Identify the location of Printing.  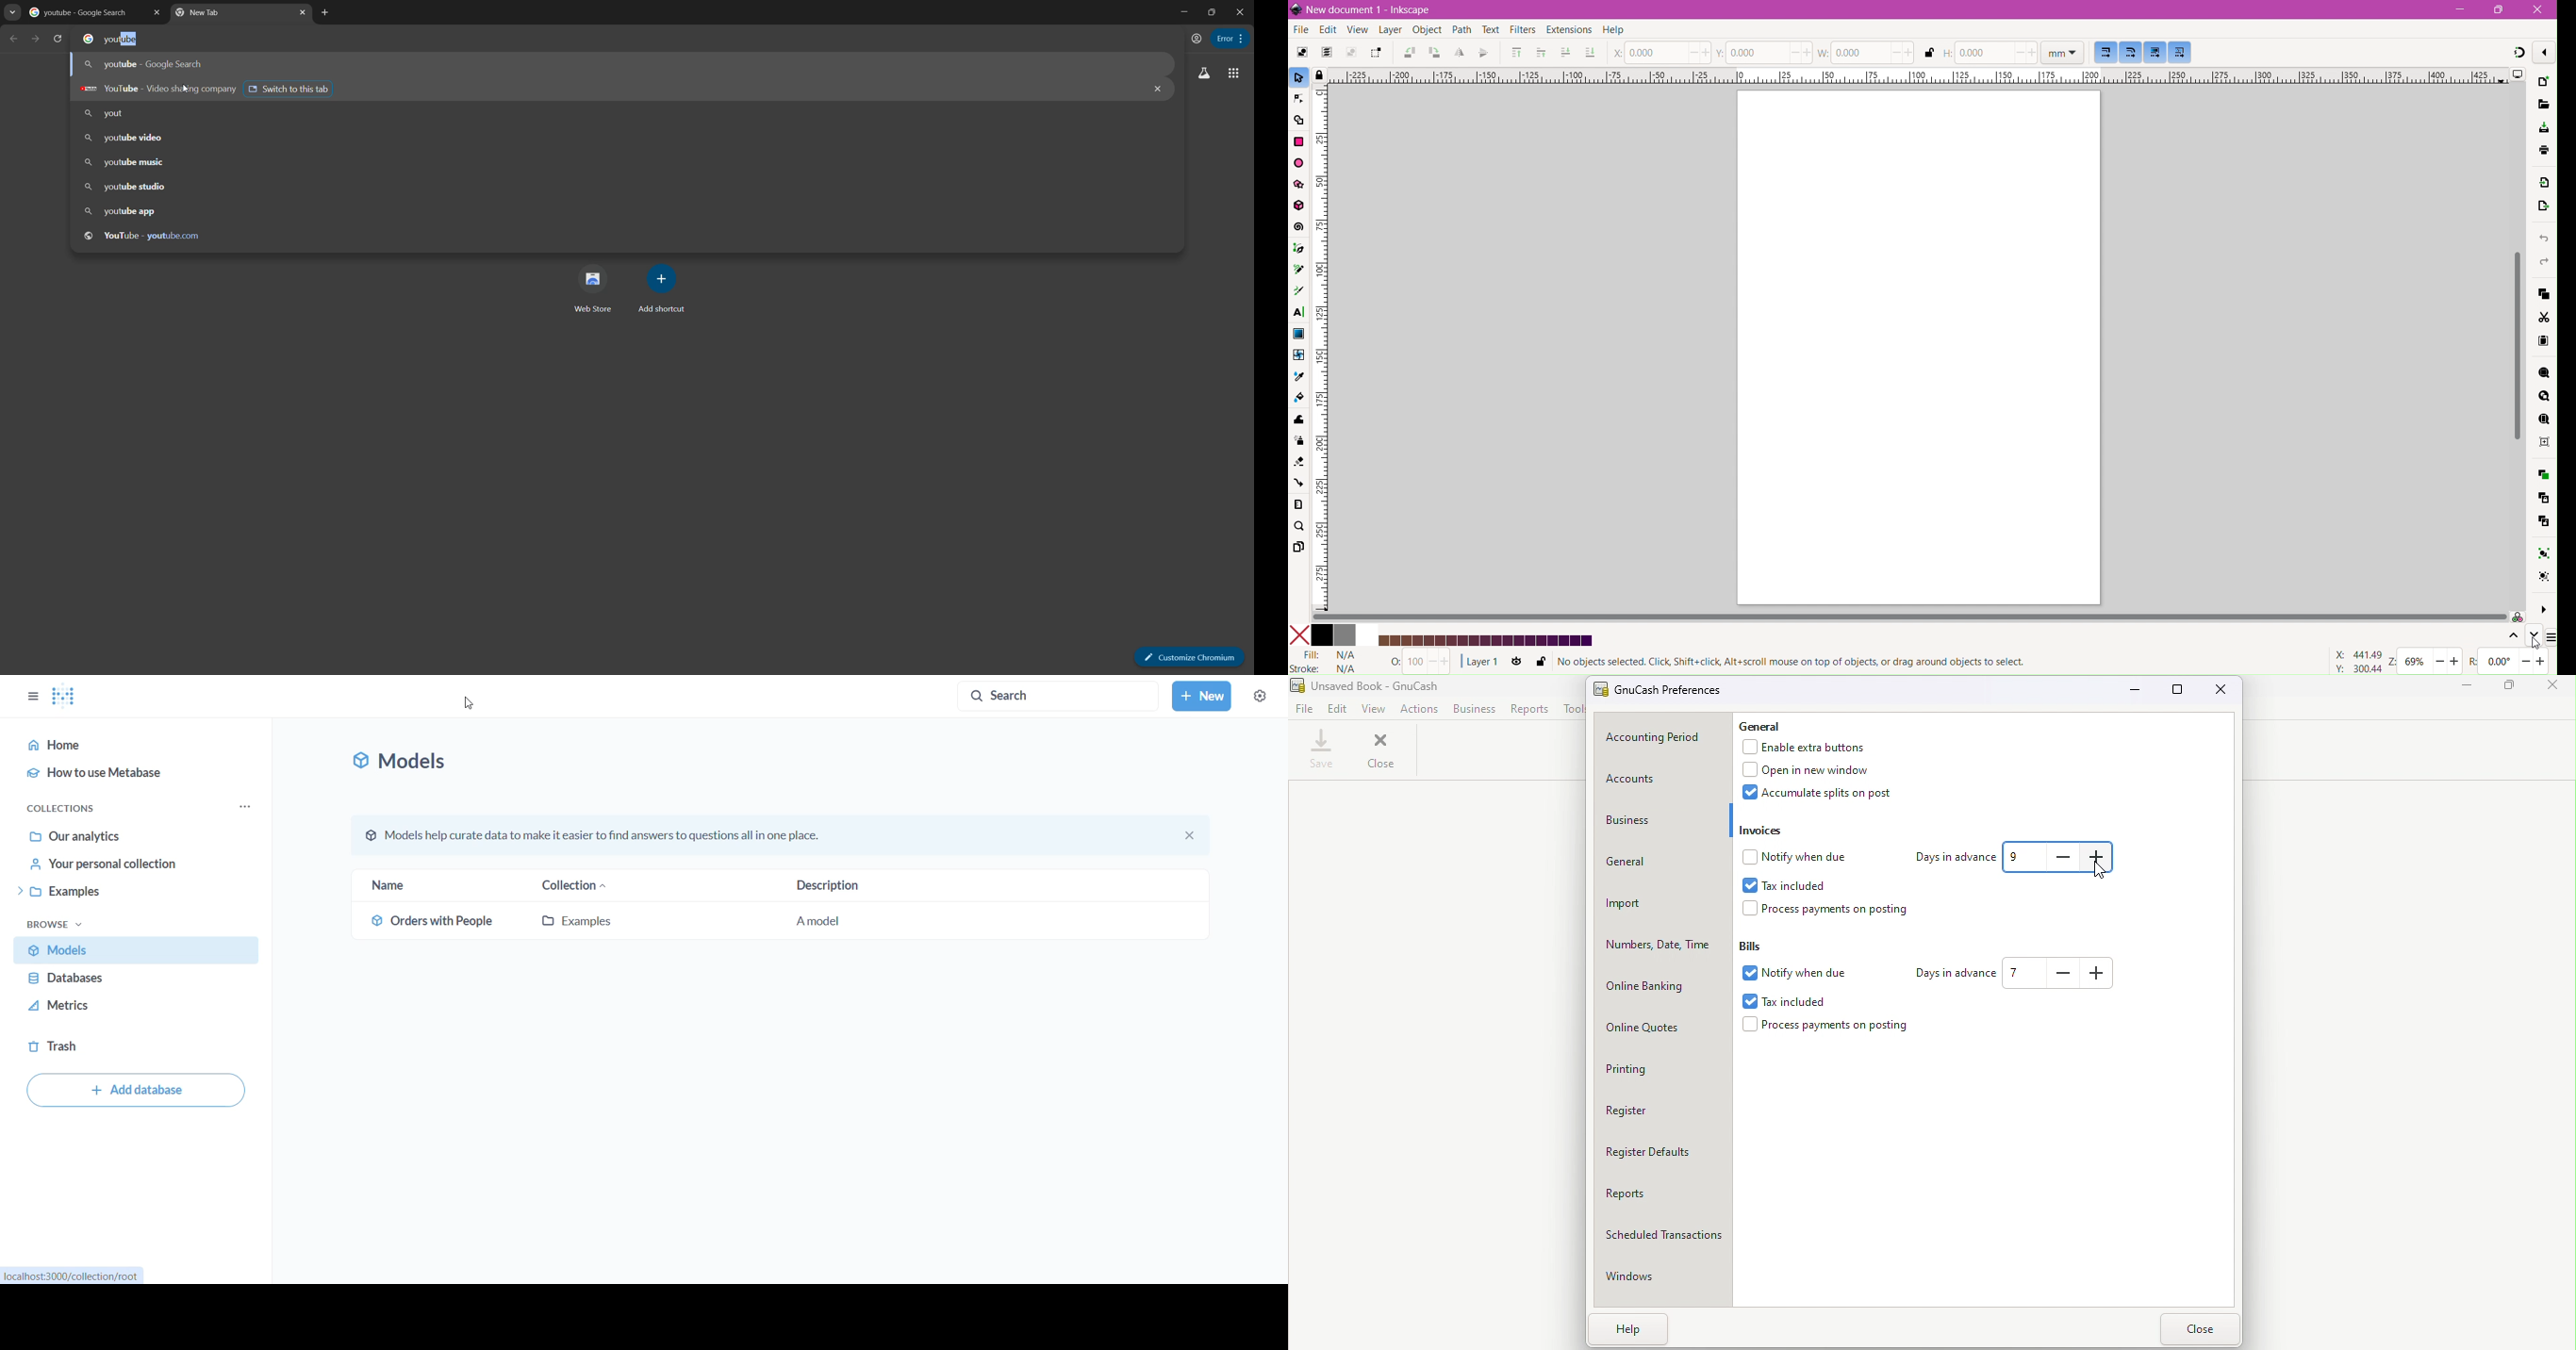
(1666, 1069).